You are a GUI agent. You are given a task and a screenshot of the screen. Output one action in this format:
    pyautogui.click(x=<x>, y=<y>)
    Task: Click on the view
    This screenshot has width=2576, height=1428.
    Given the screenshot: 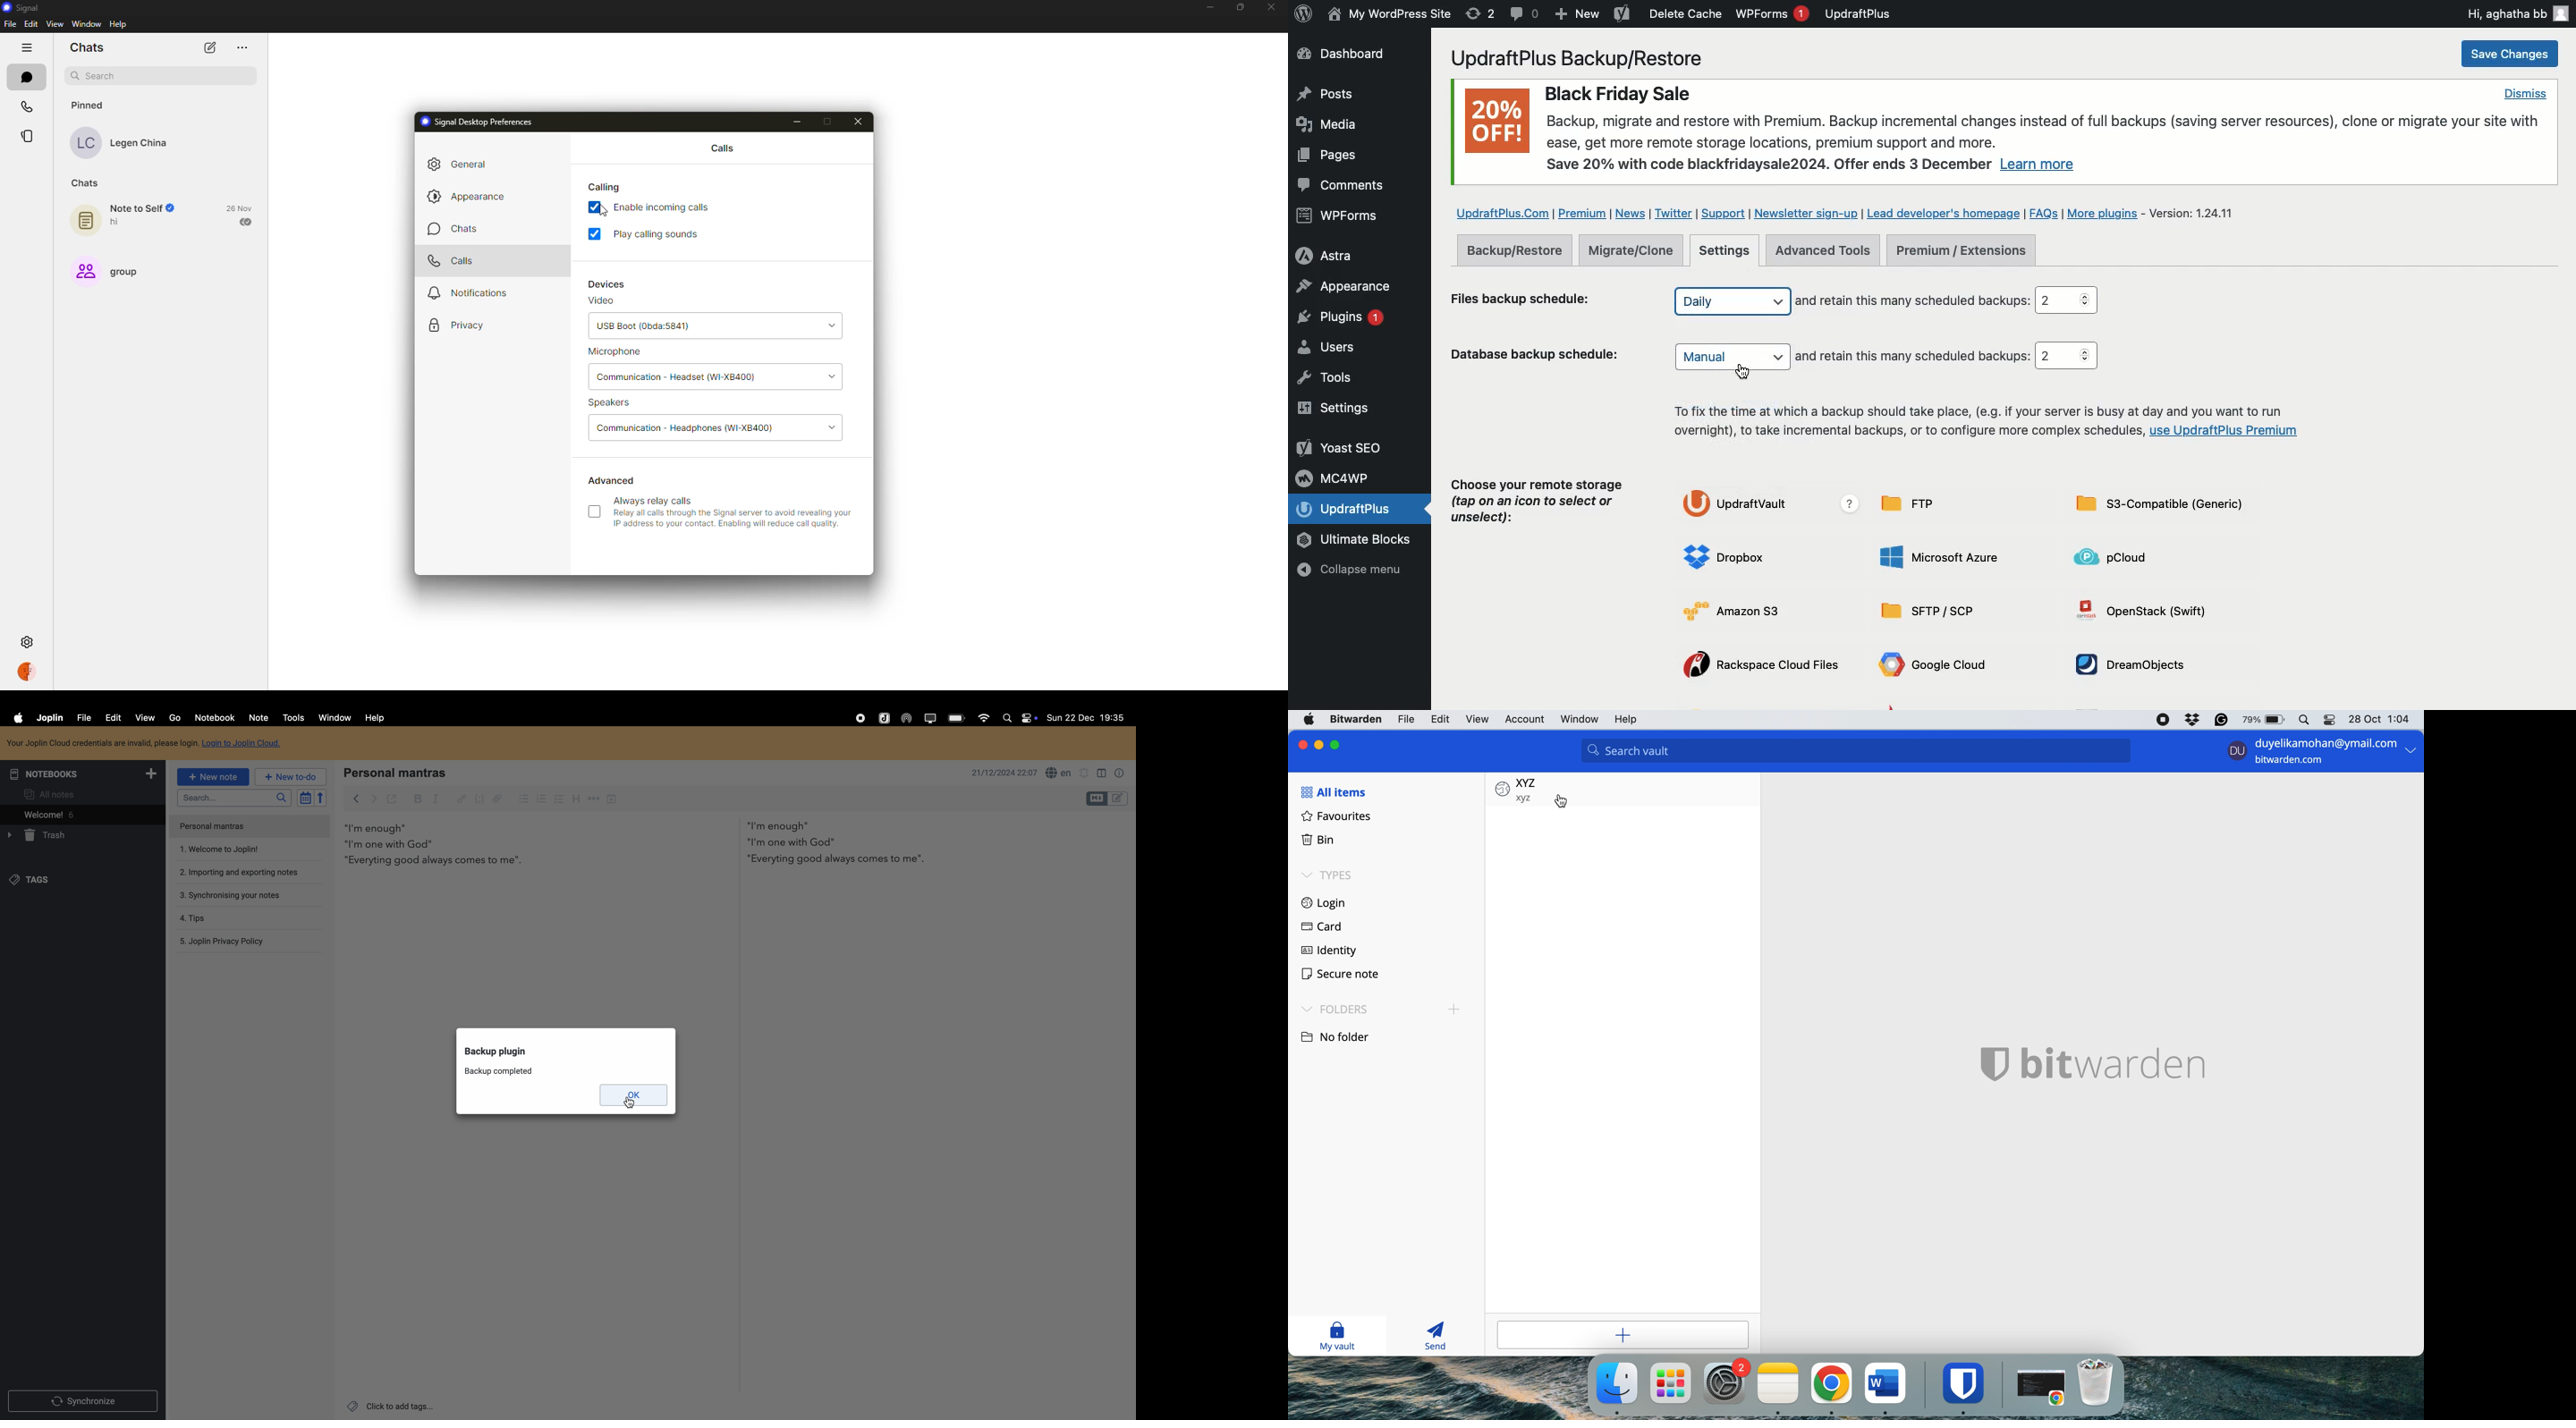 What is the action you would take?
    pyautogui.click(x=146, y=718)
    